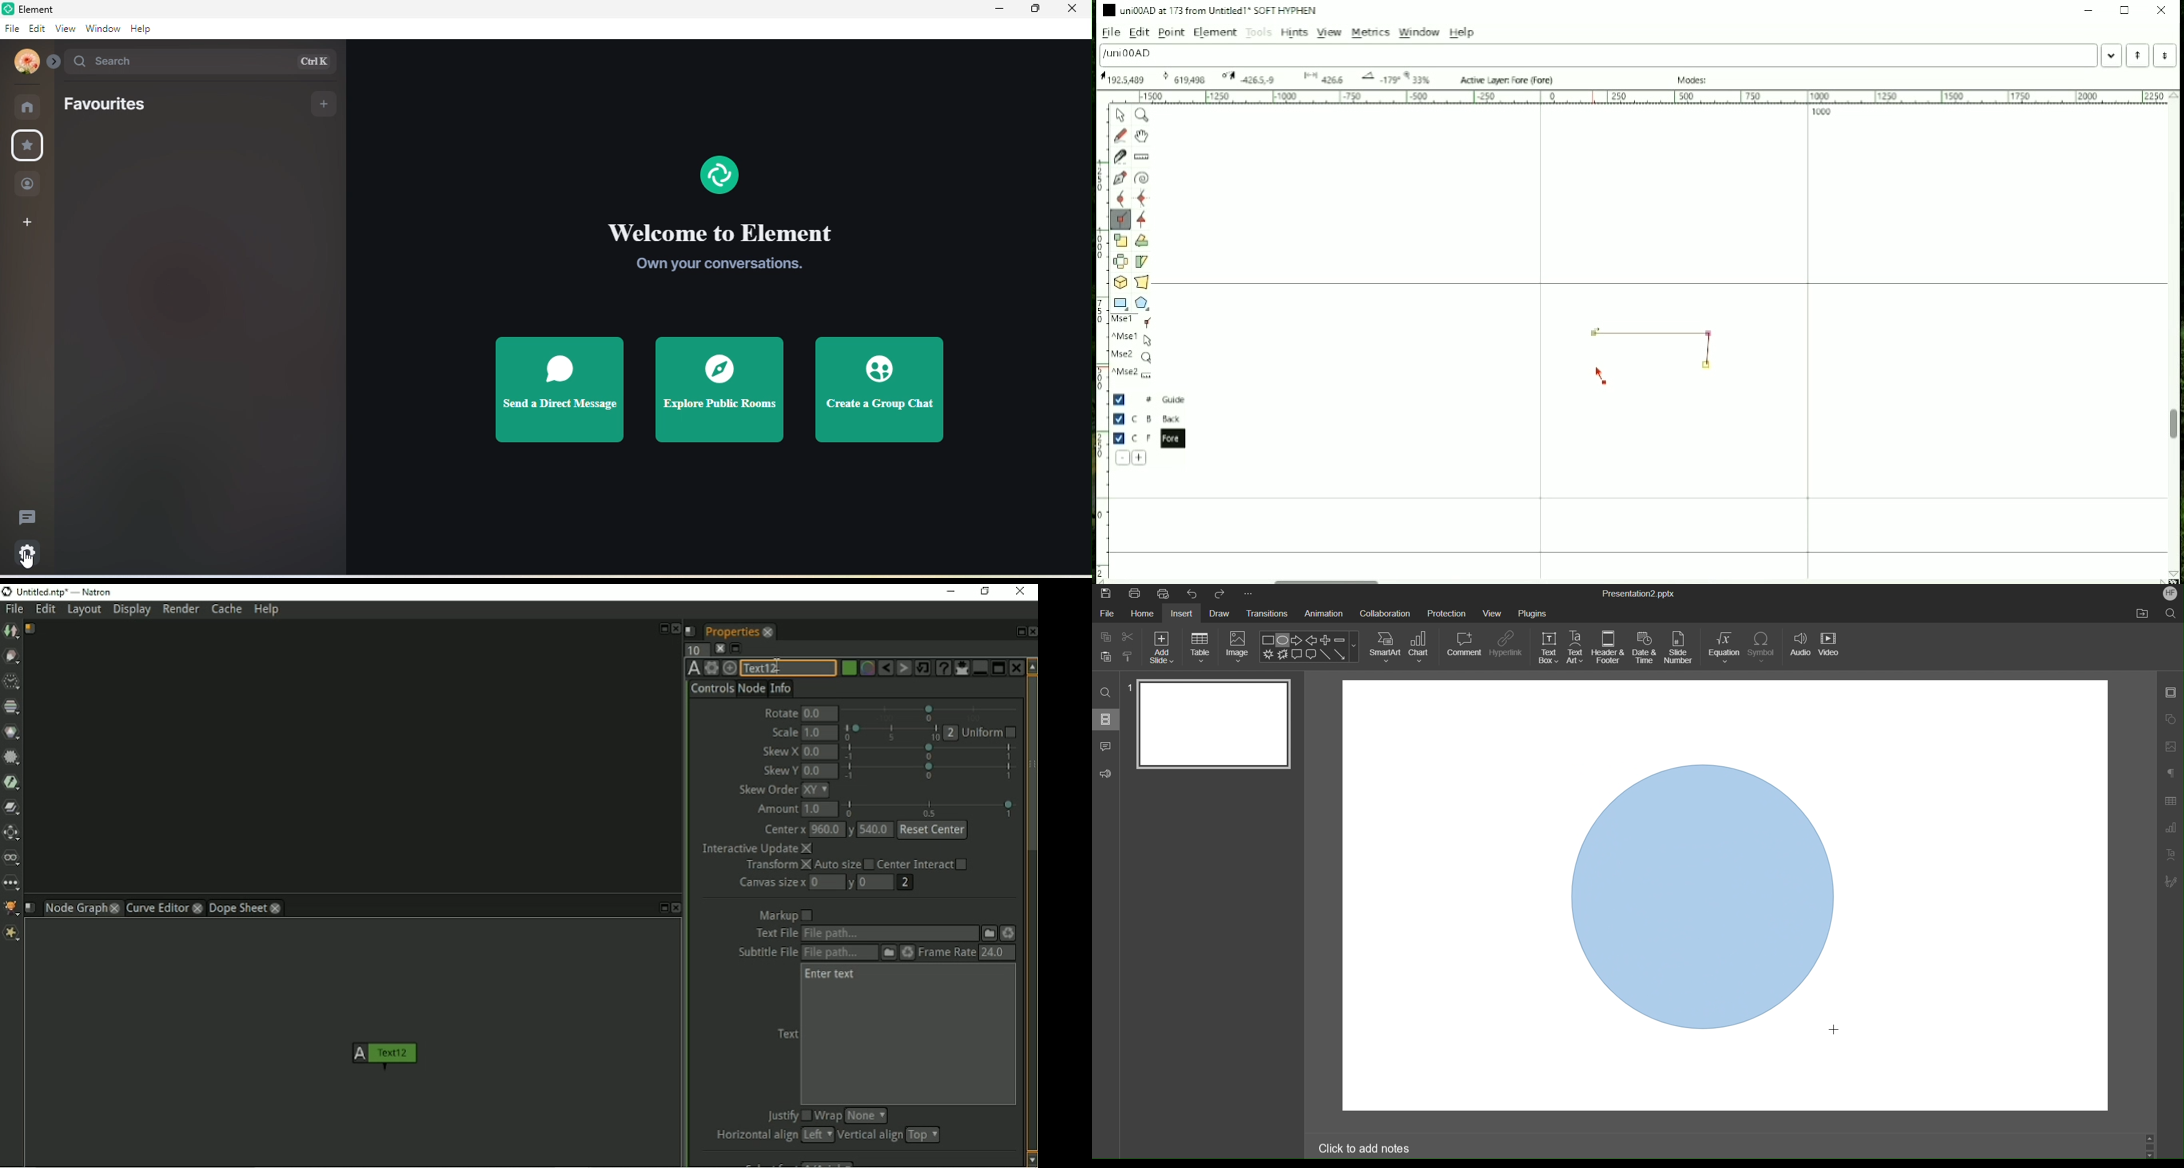  I want to click on Signature, so click(2171, 882).